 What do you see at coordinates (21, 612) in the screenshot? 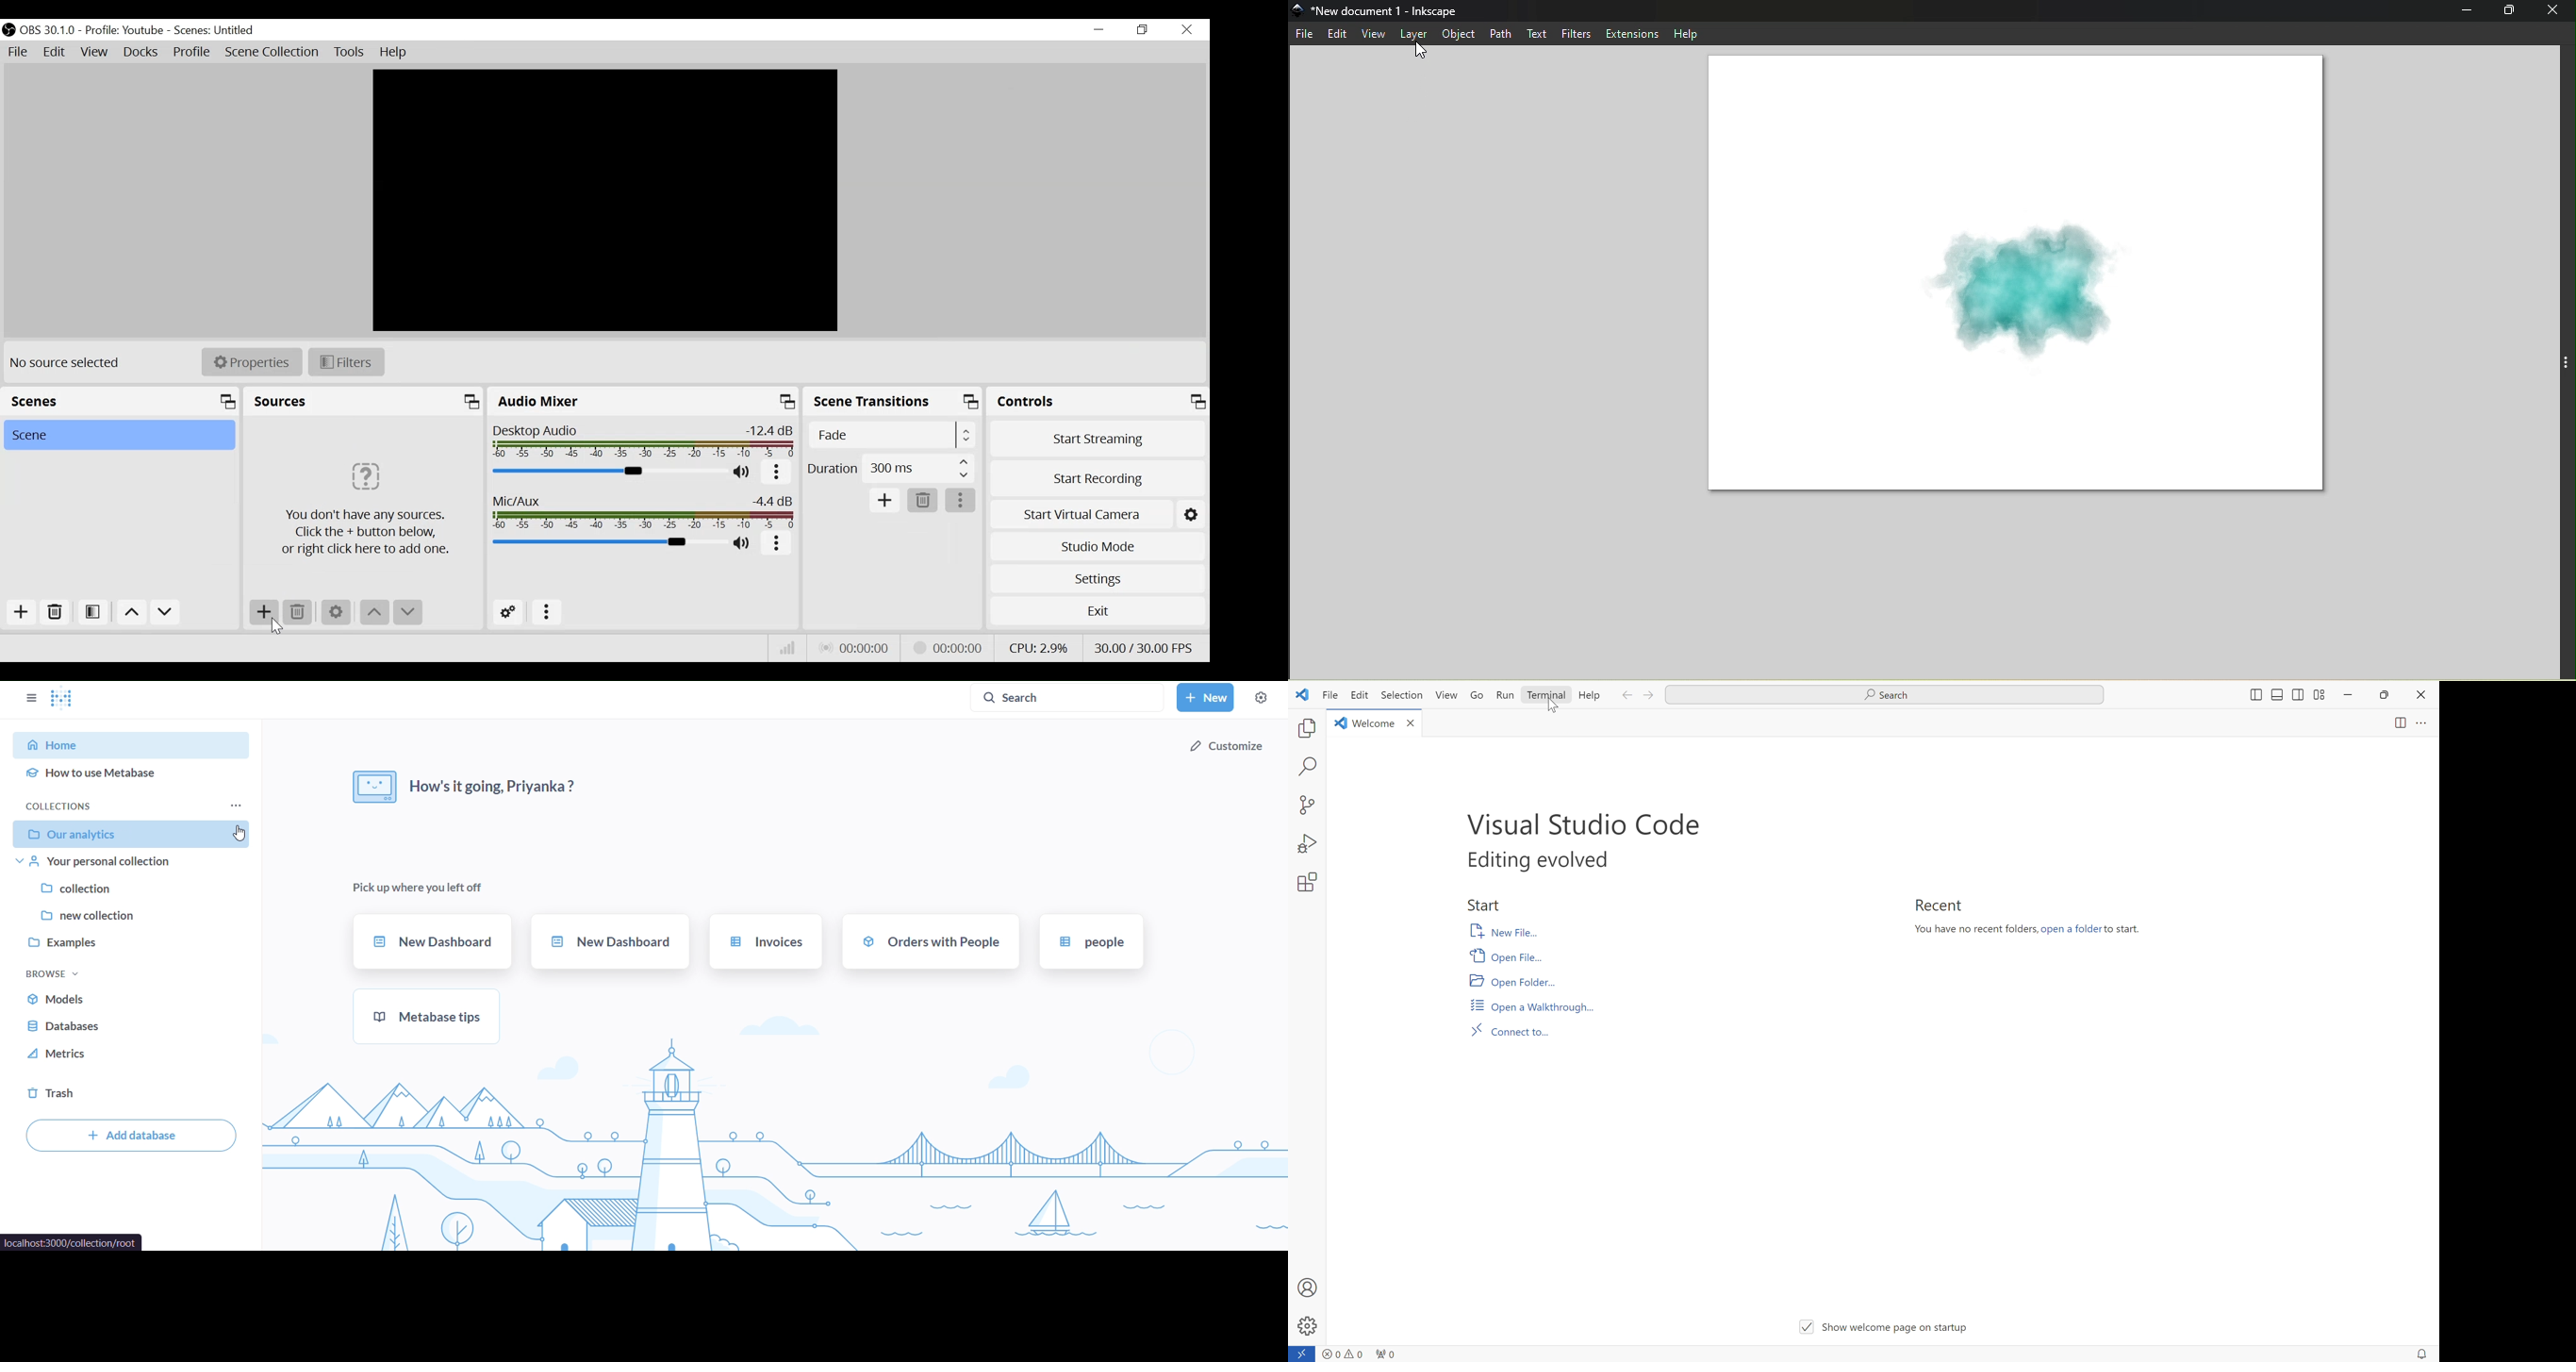
I see `Add` at bounding box center [21, 612].